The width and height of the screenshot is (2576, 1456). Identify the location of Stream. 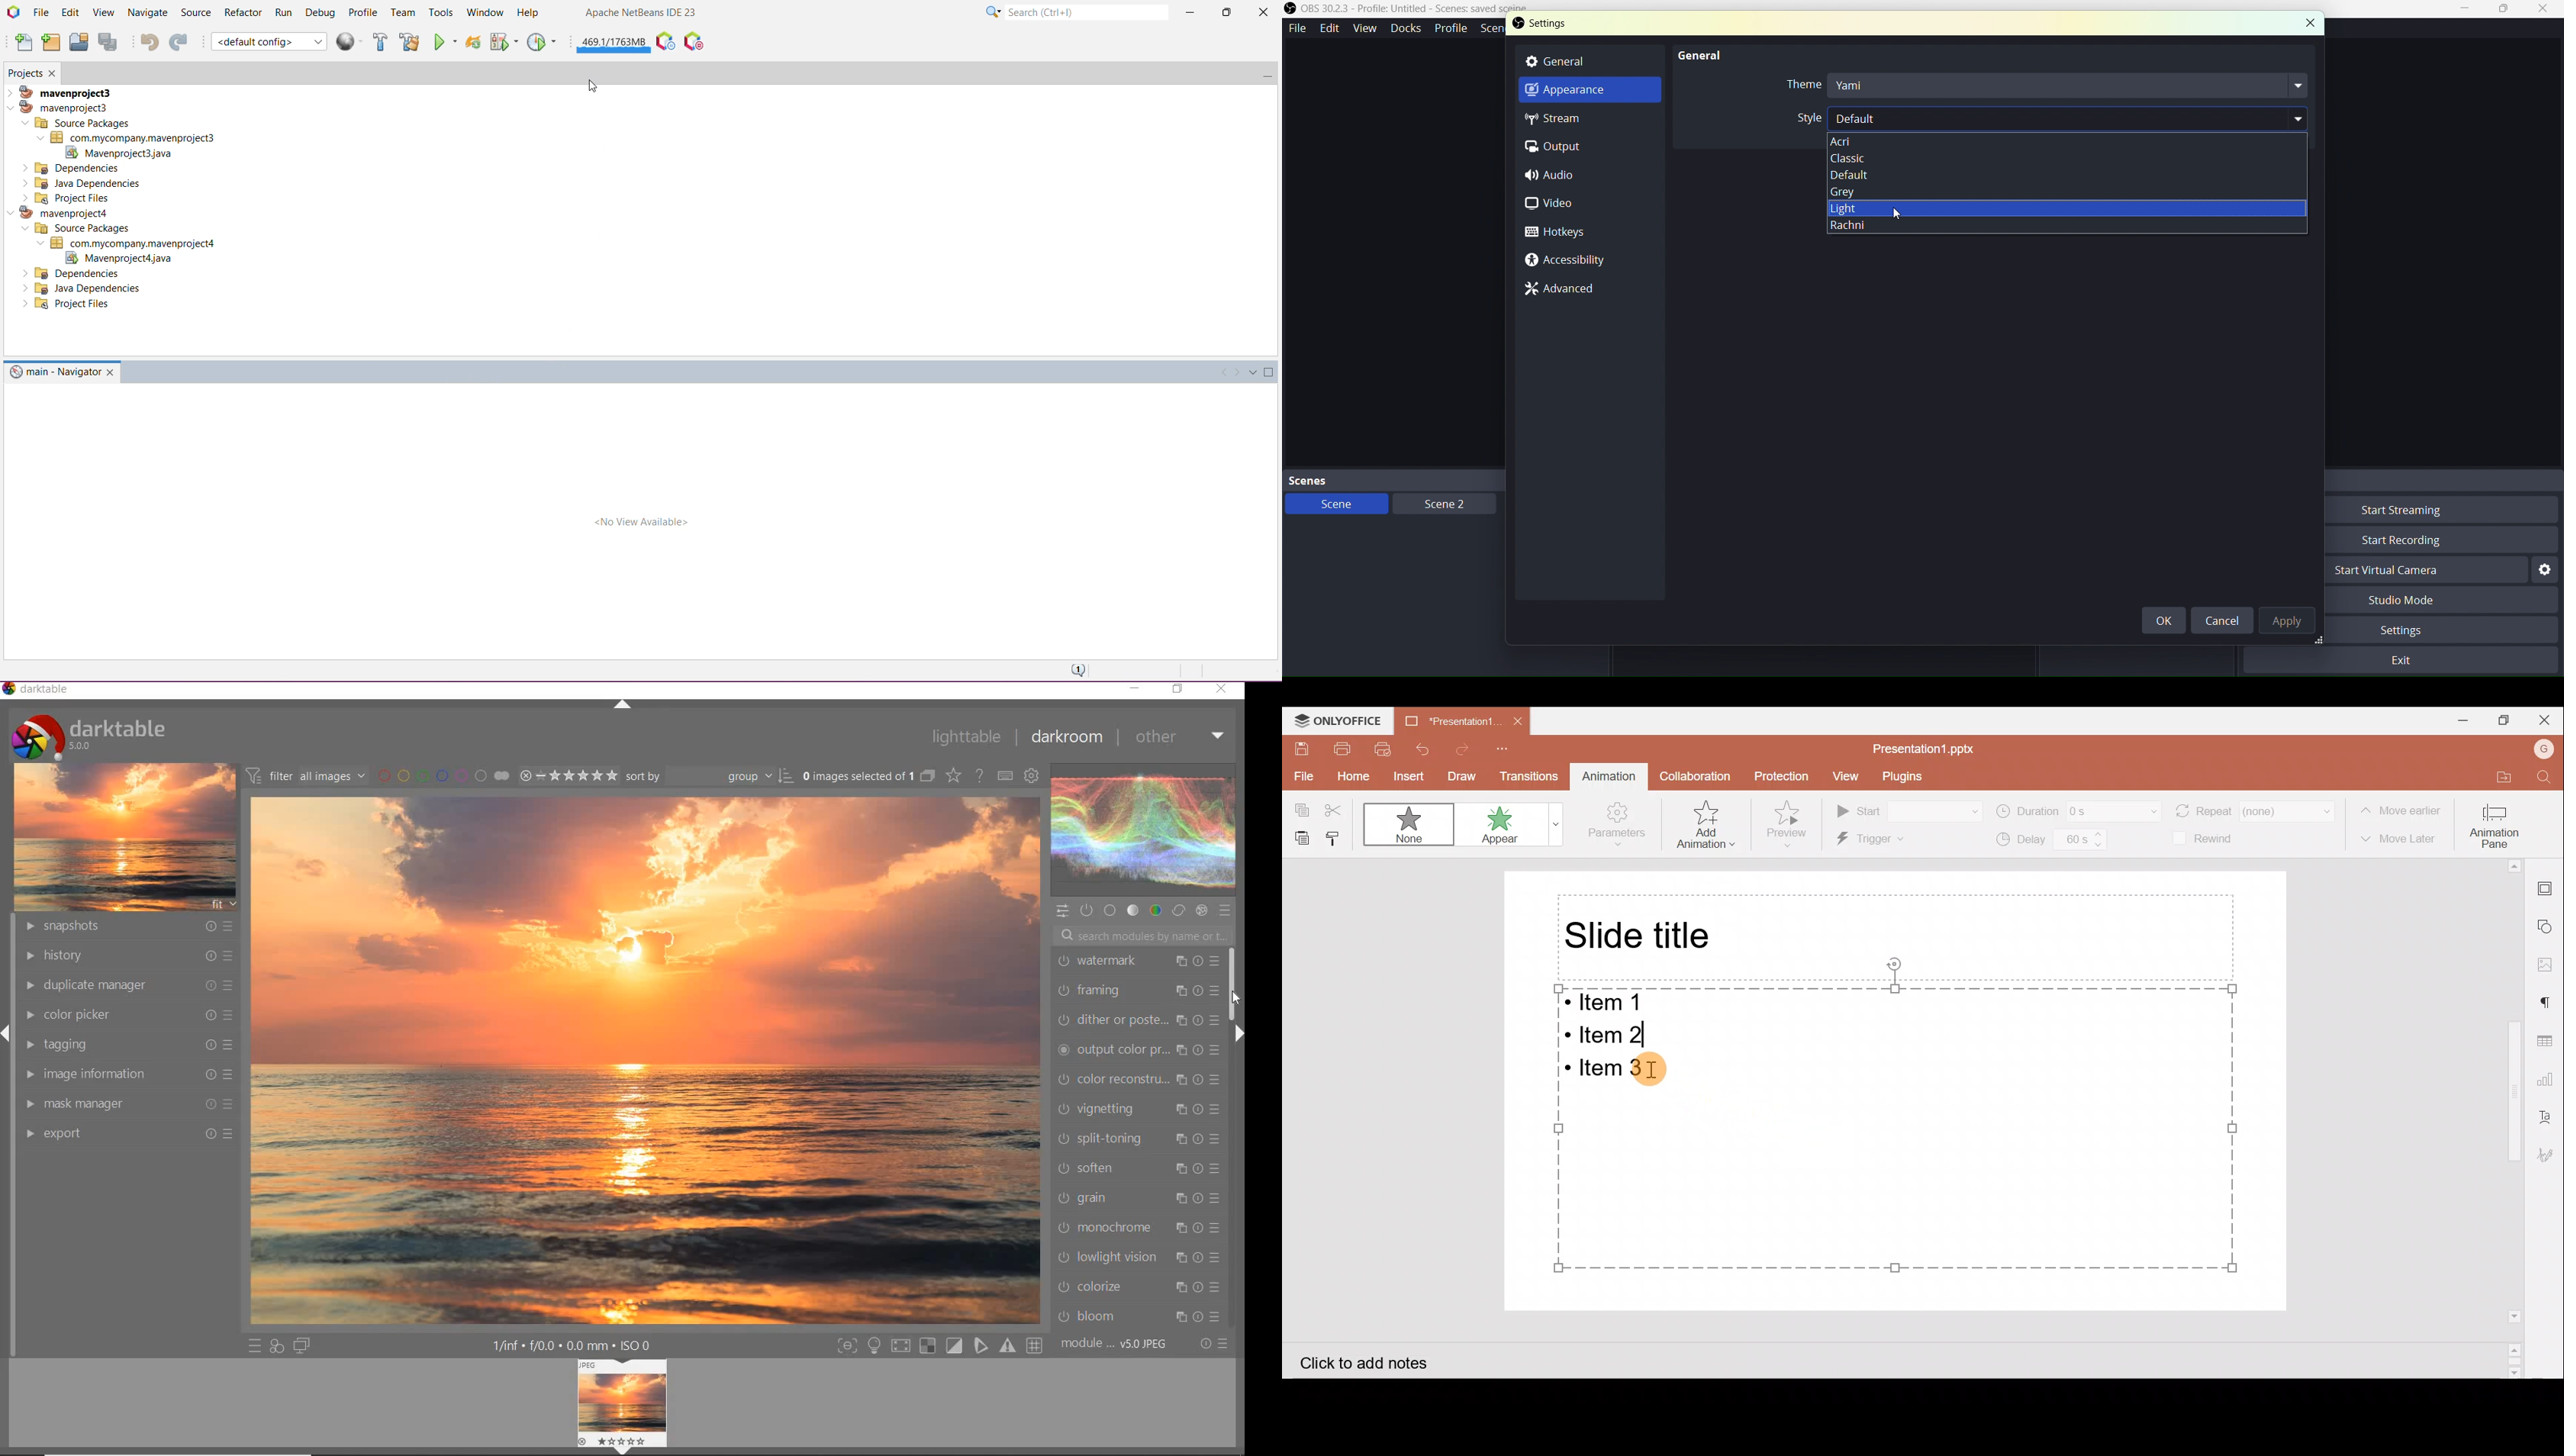
(1567, 120).